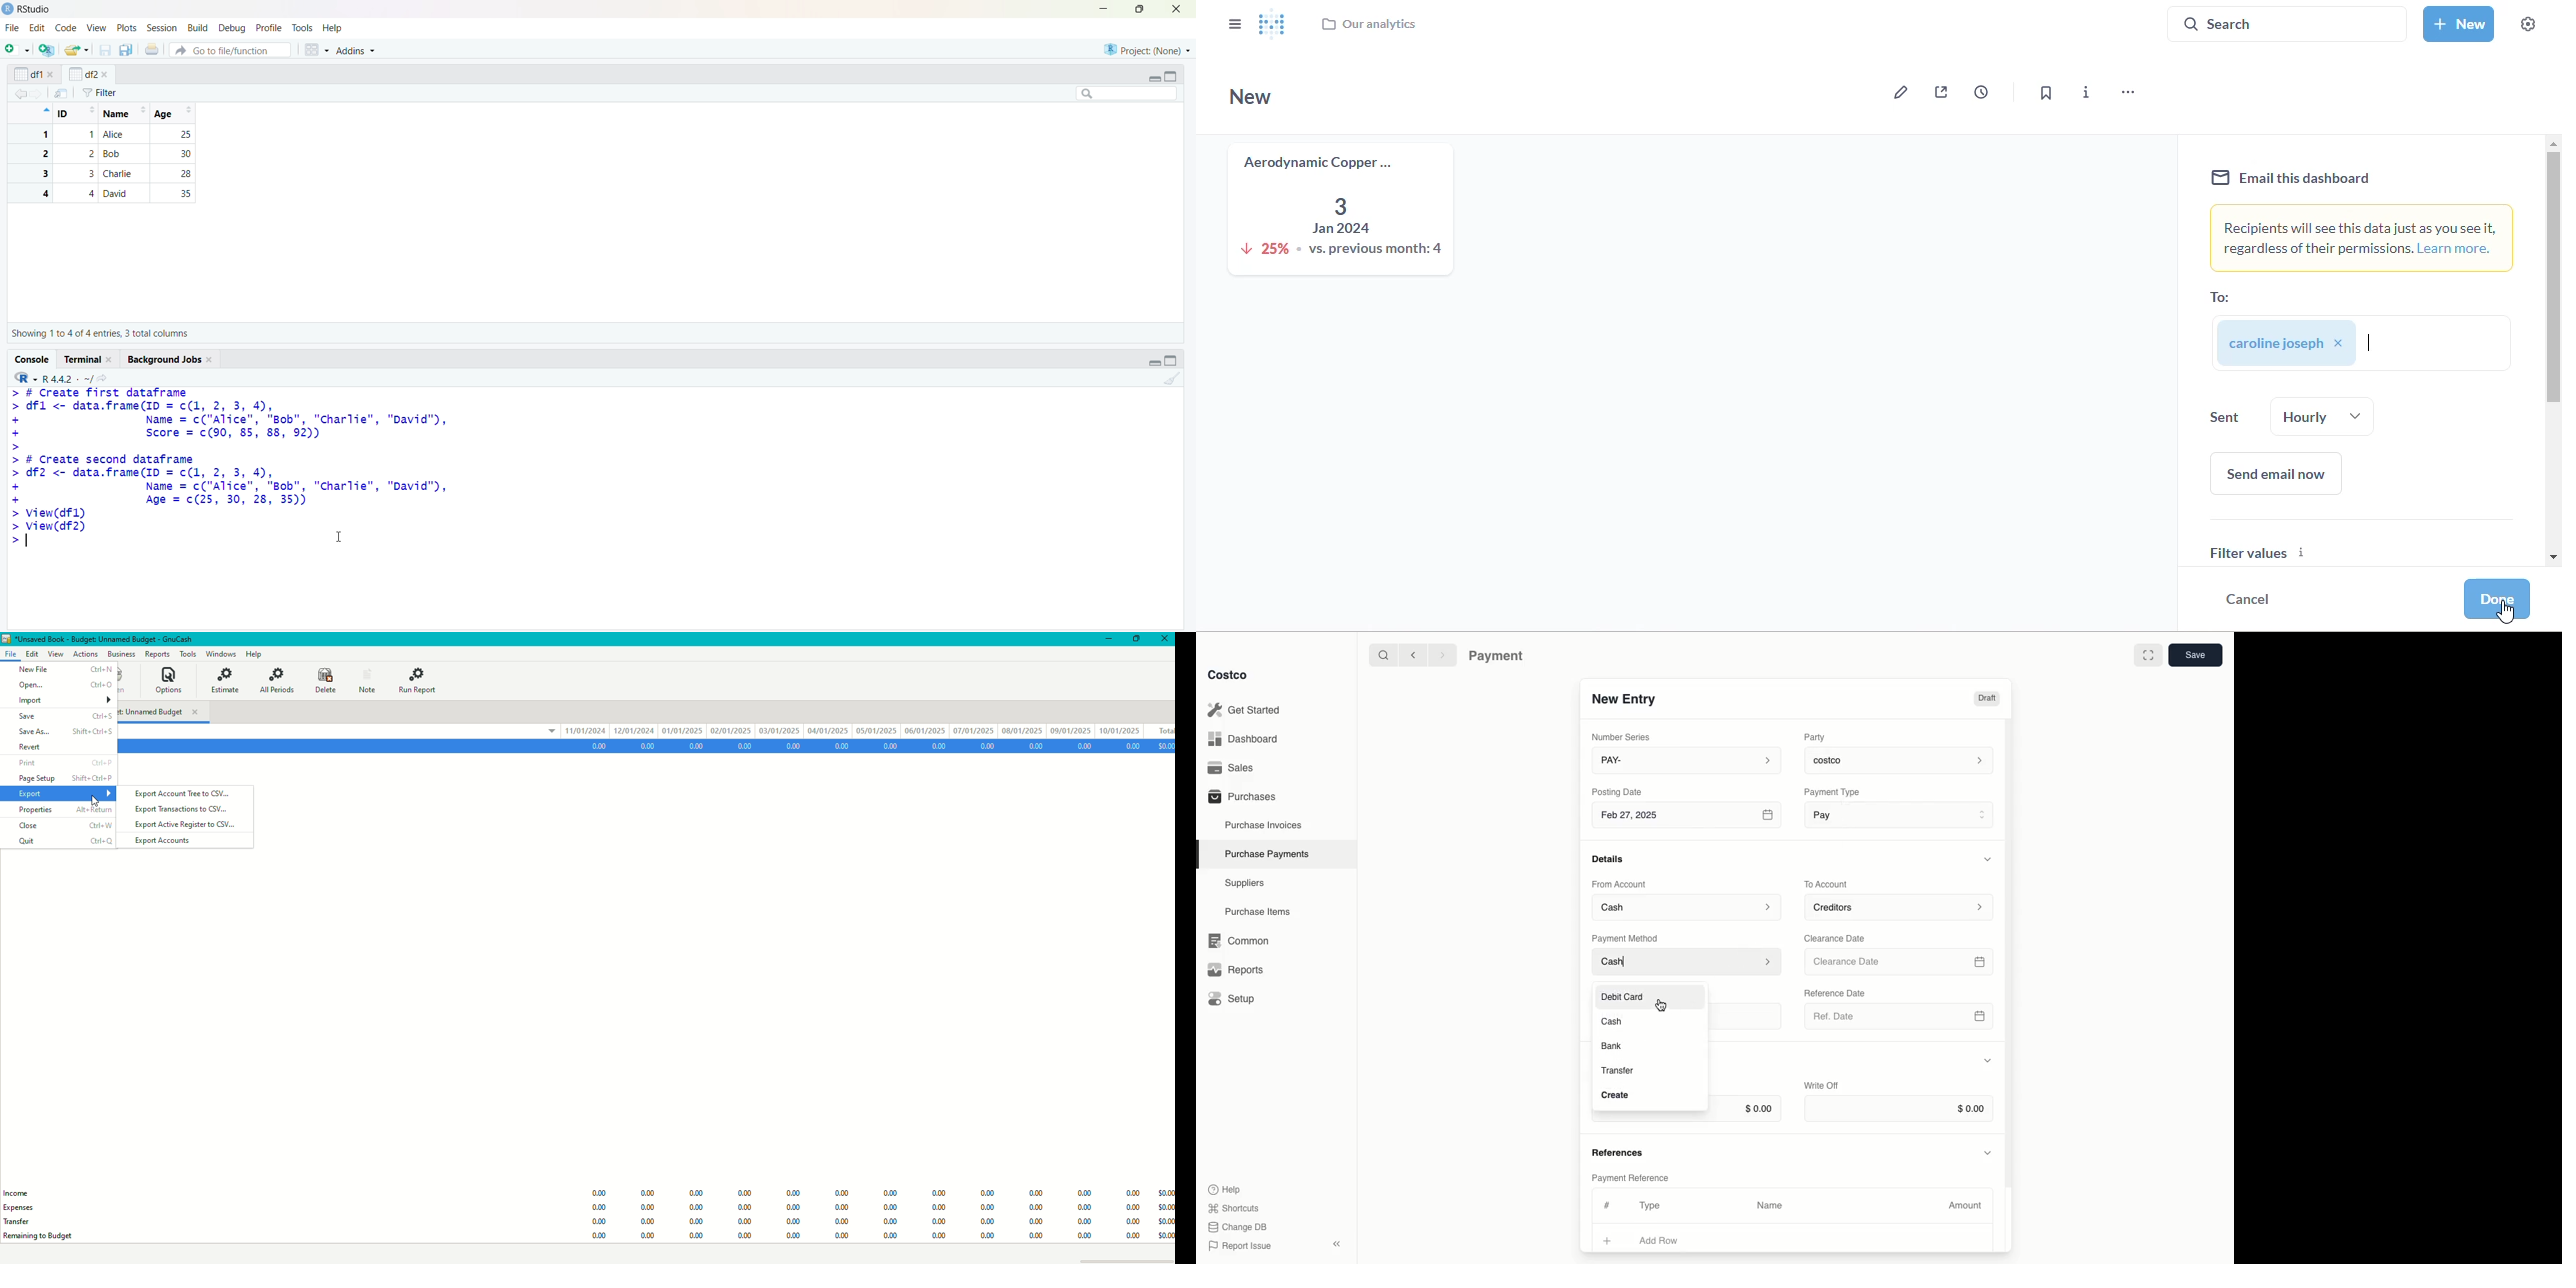 Image resolution: width=2576 pixels, height=1288 pixels. What do you see at coordinates (184, 811) in the screenshot?
I see `Export Transactions to CSV` at bounding box center [184, 811].